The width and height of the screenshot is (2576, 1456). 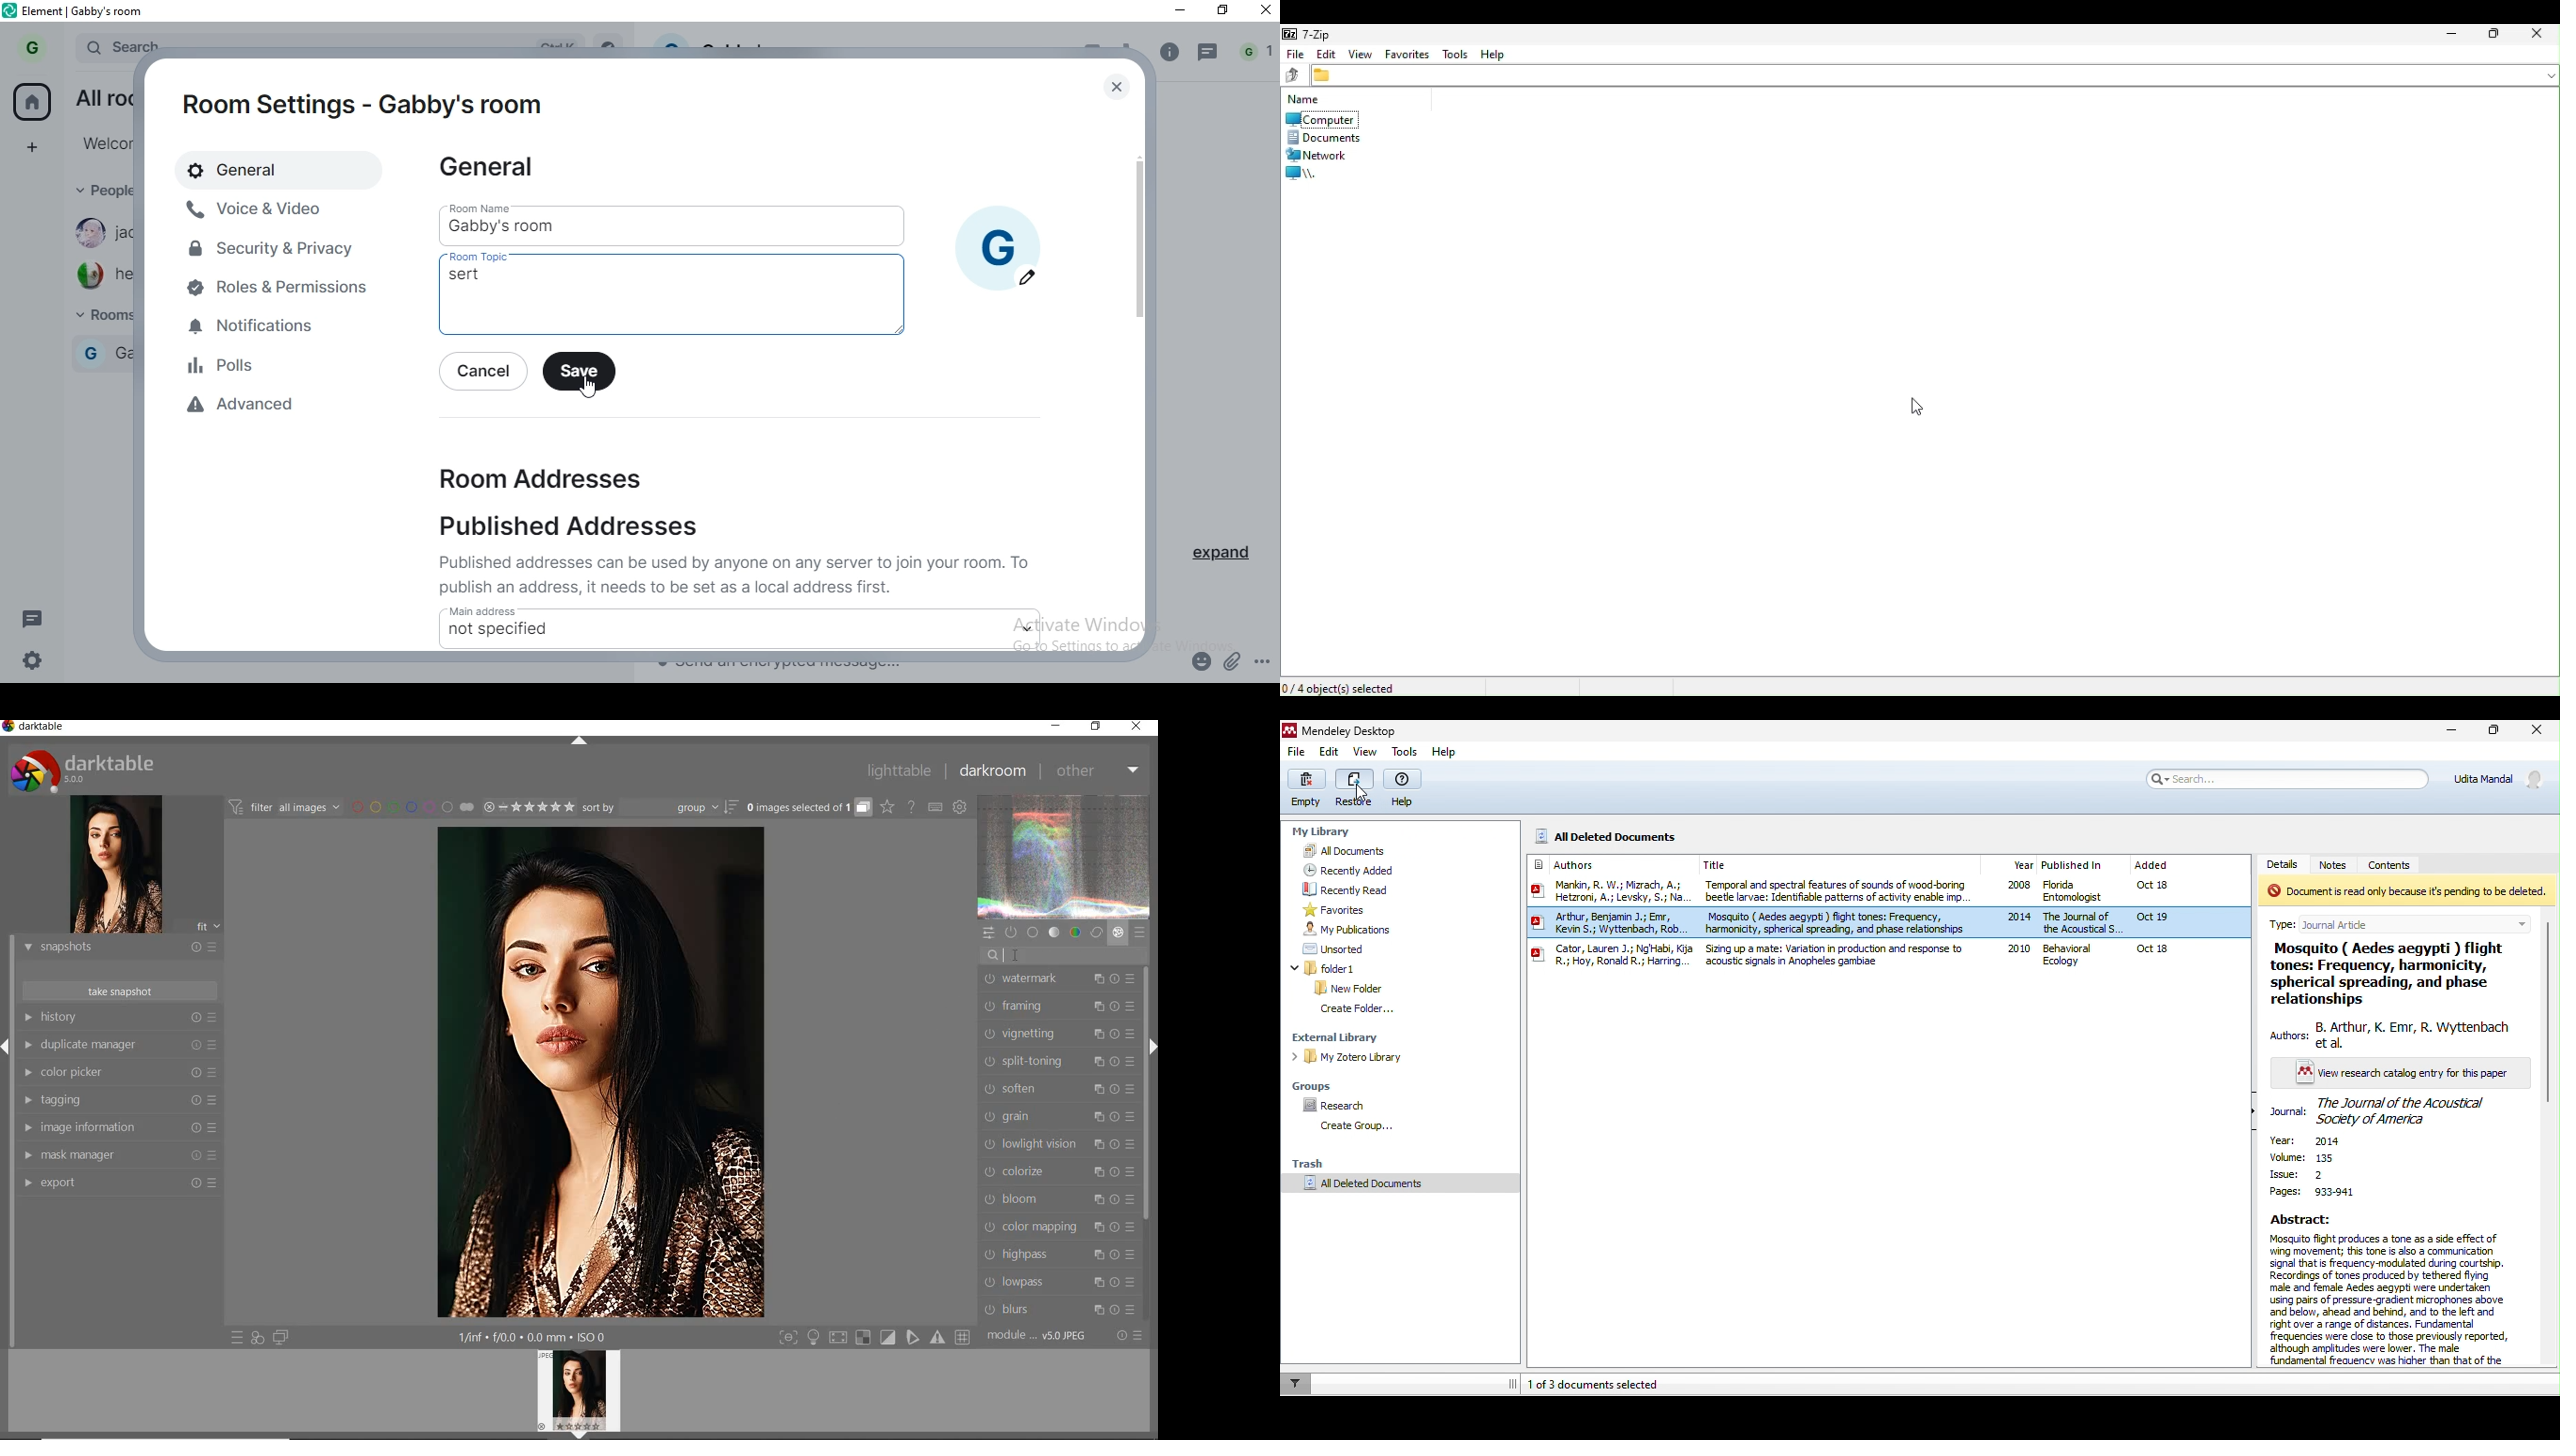 What do you see at coordinates (1057, 979) in the screenshot?
I see `WATERMARK` at bounding box center [1057, 979].